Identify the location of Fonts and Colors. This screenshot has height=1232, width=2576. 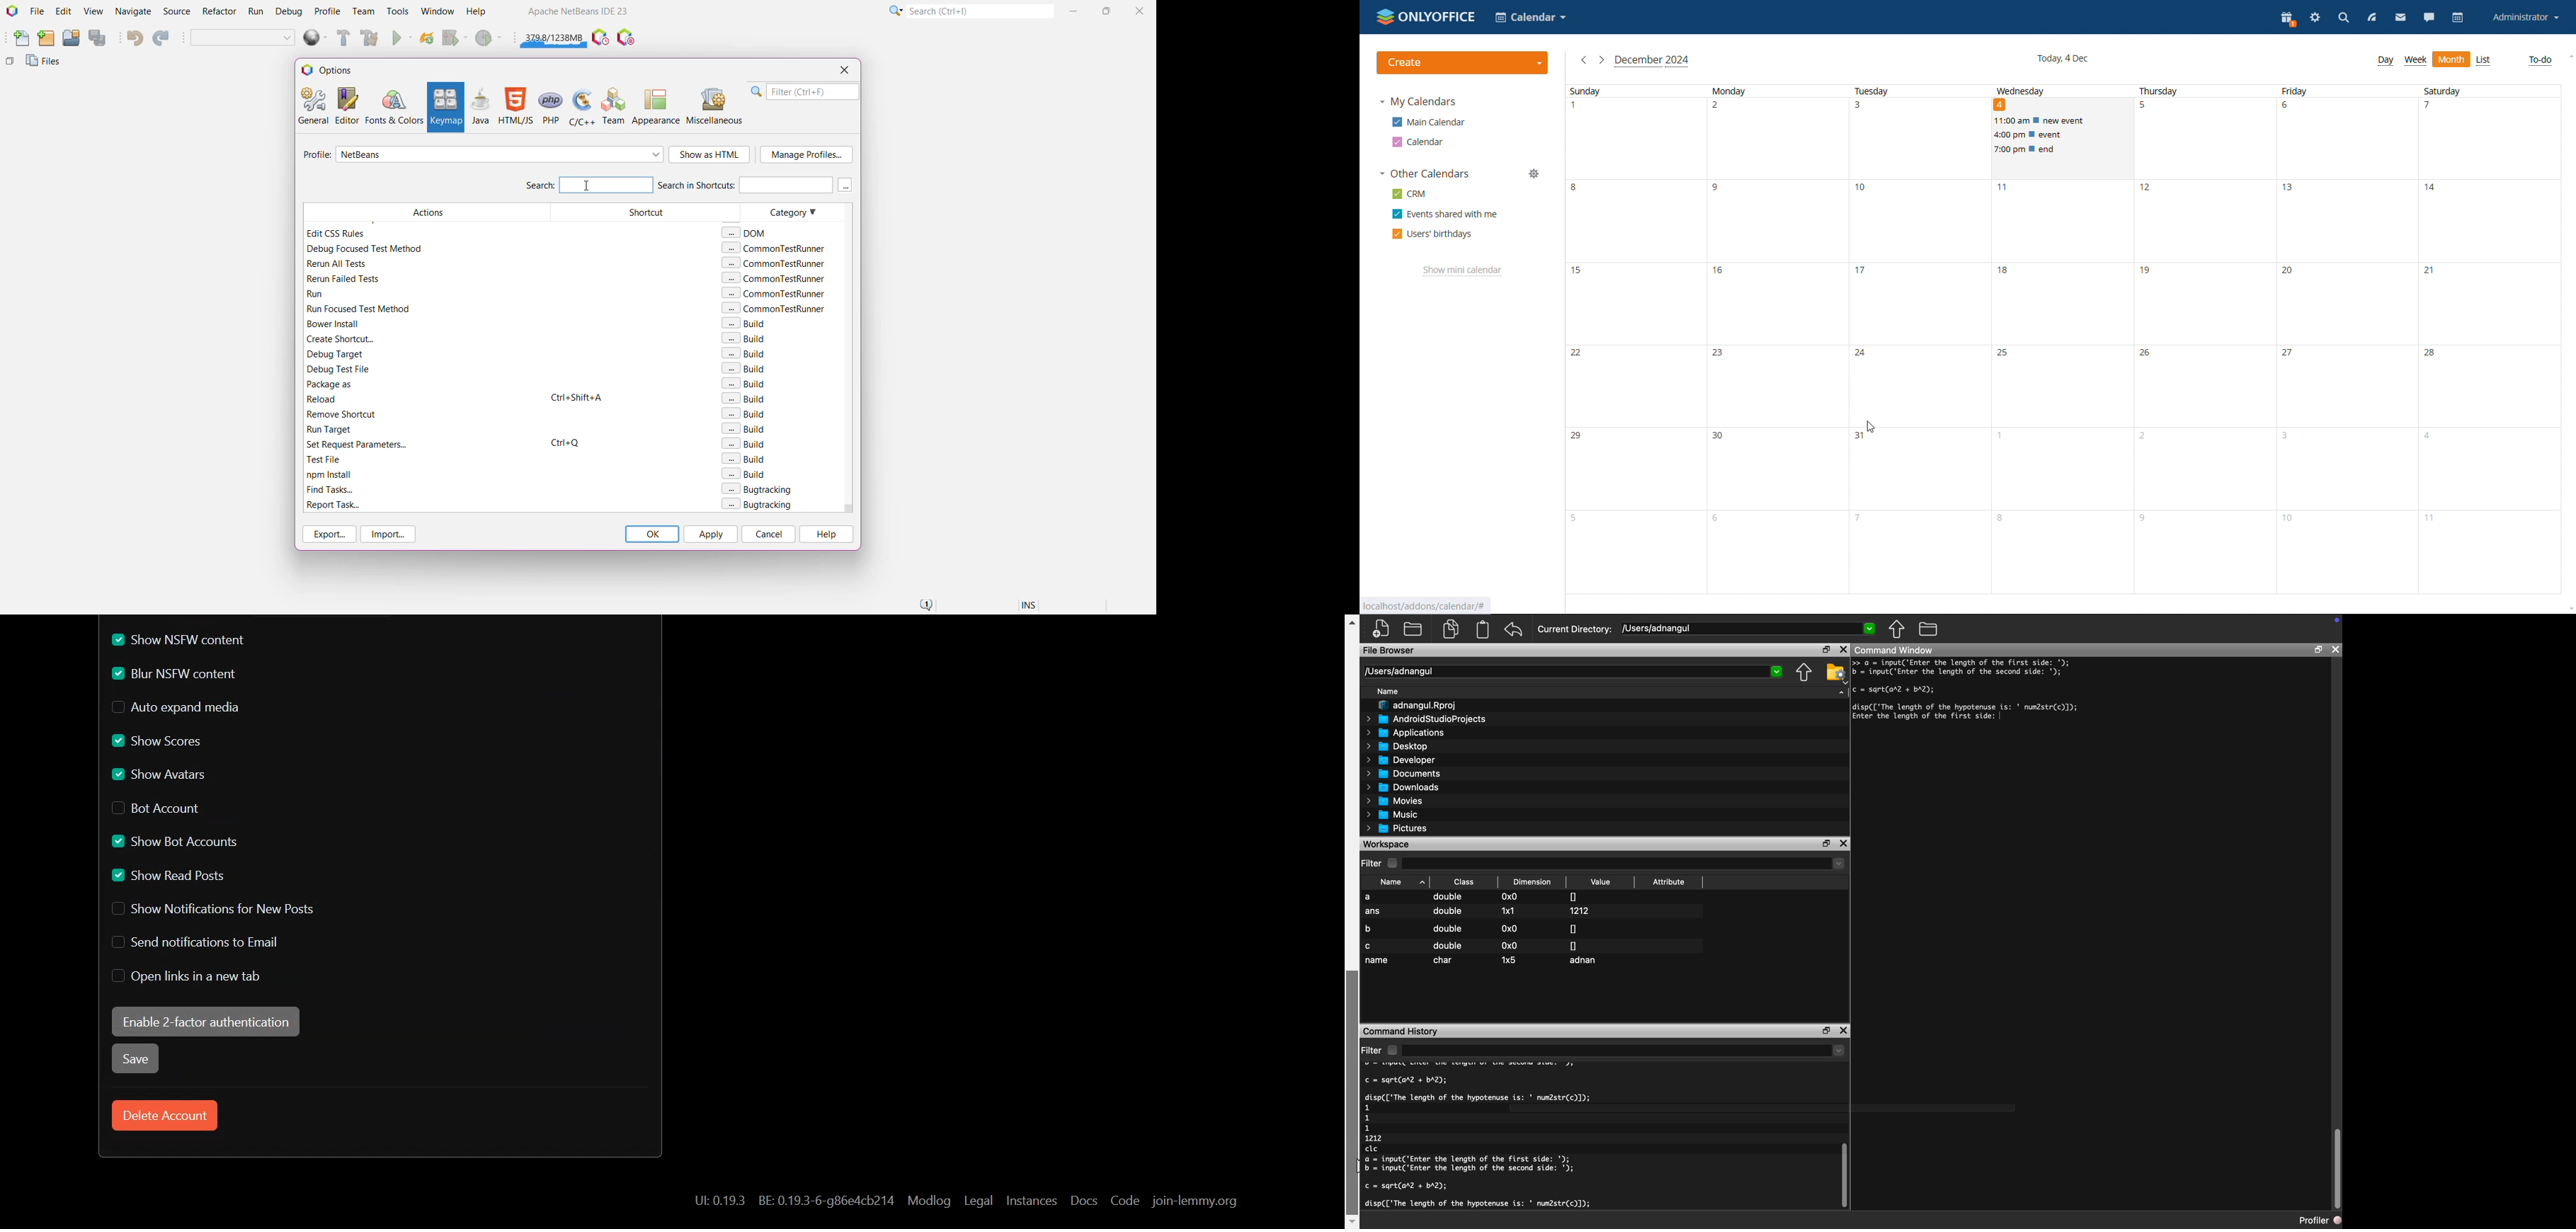
(394, 106).